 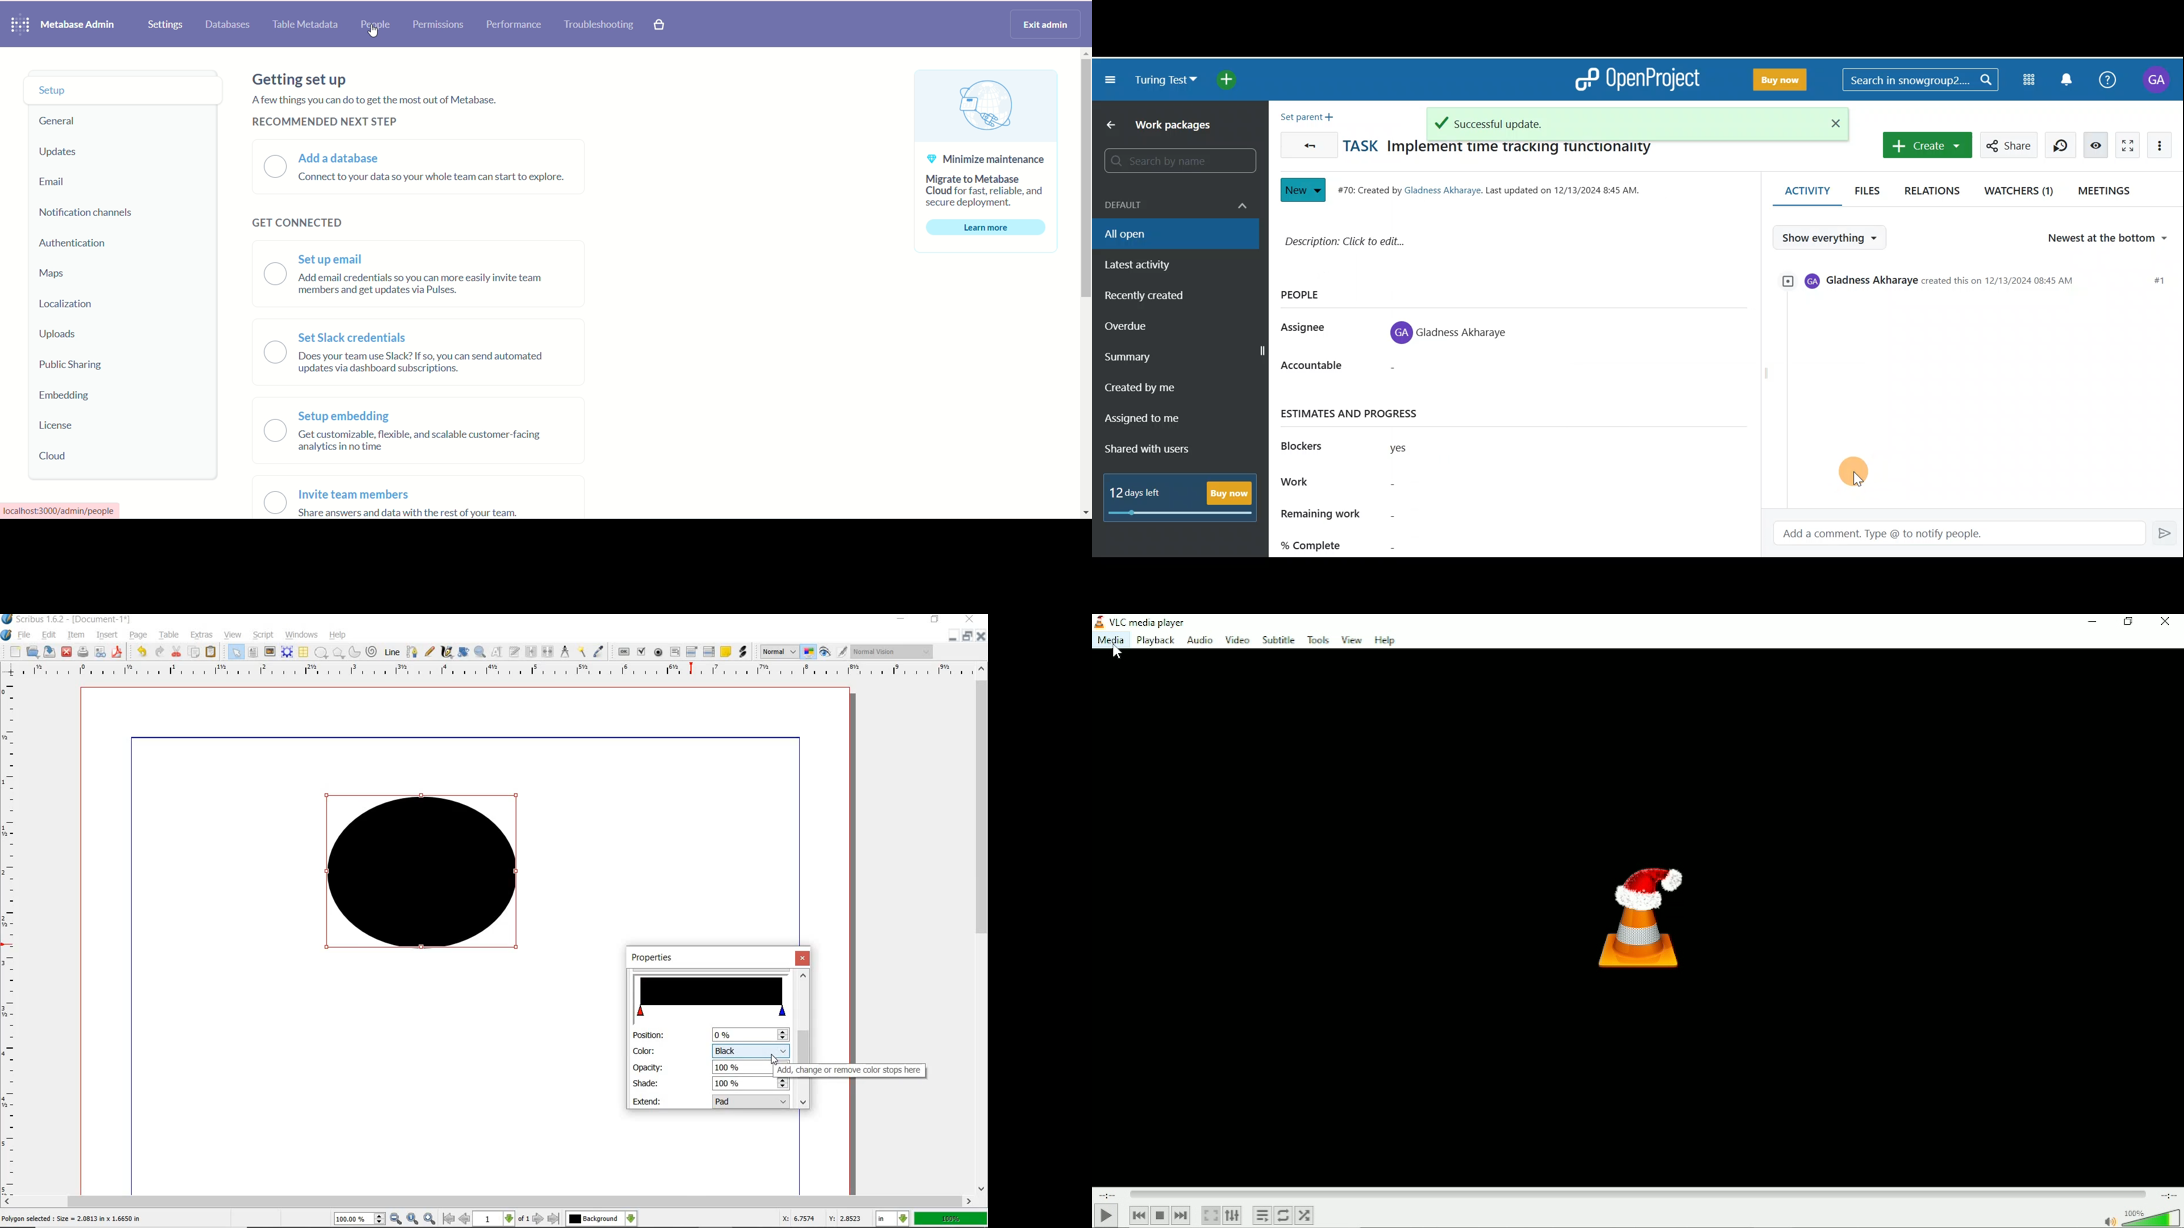 I want to click on last, so click(x=553, y=1219).